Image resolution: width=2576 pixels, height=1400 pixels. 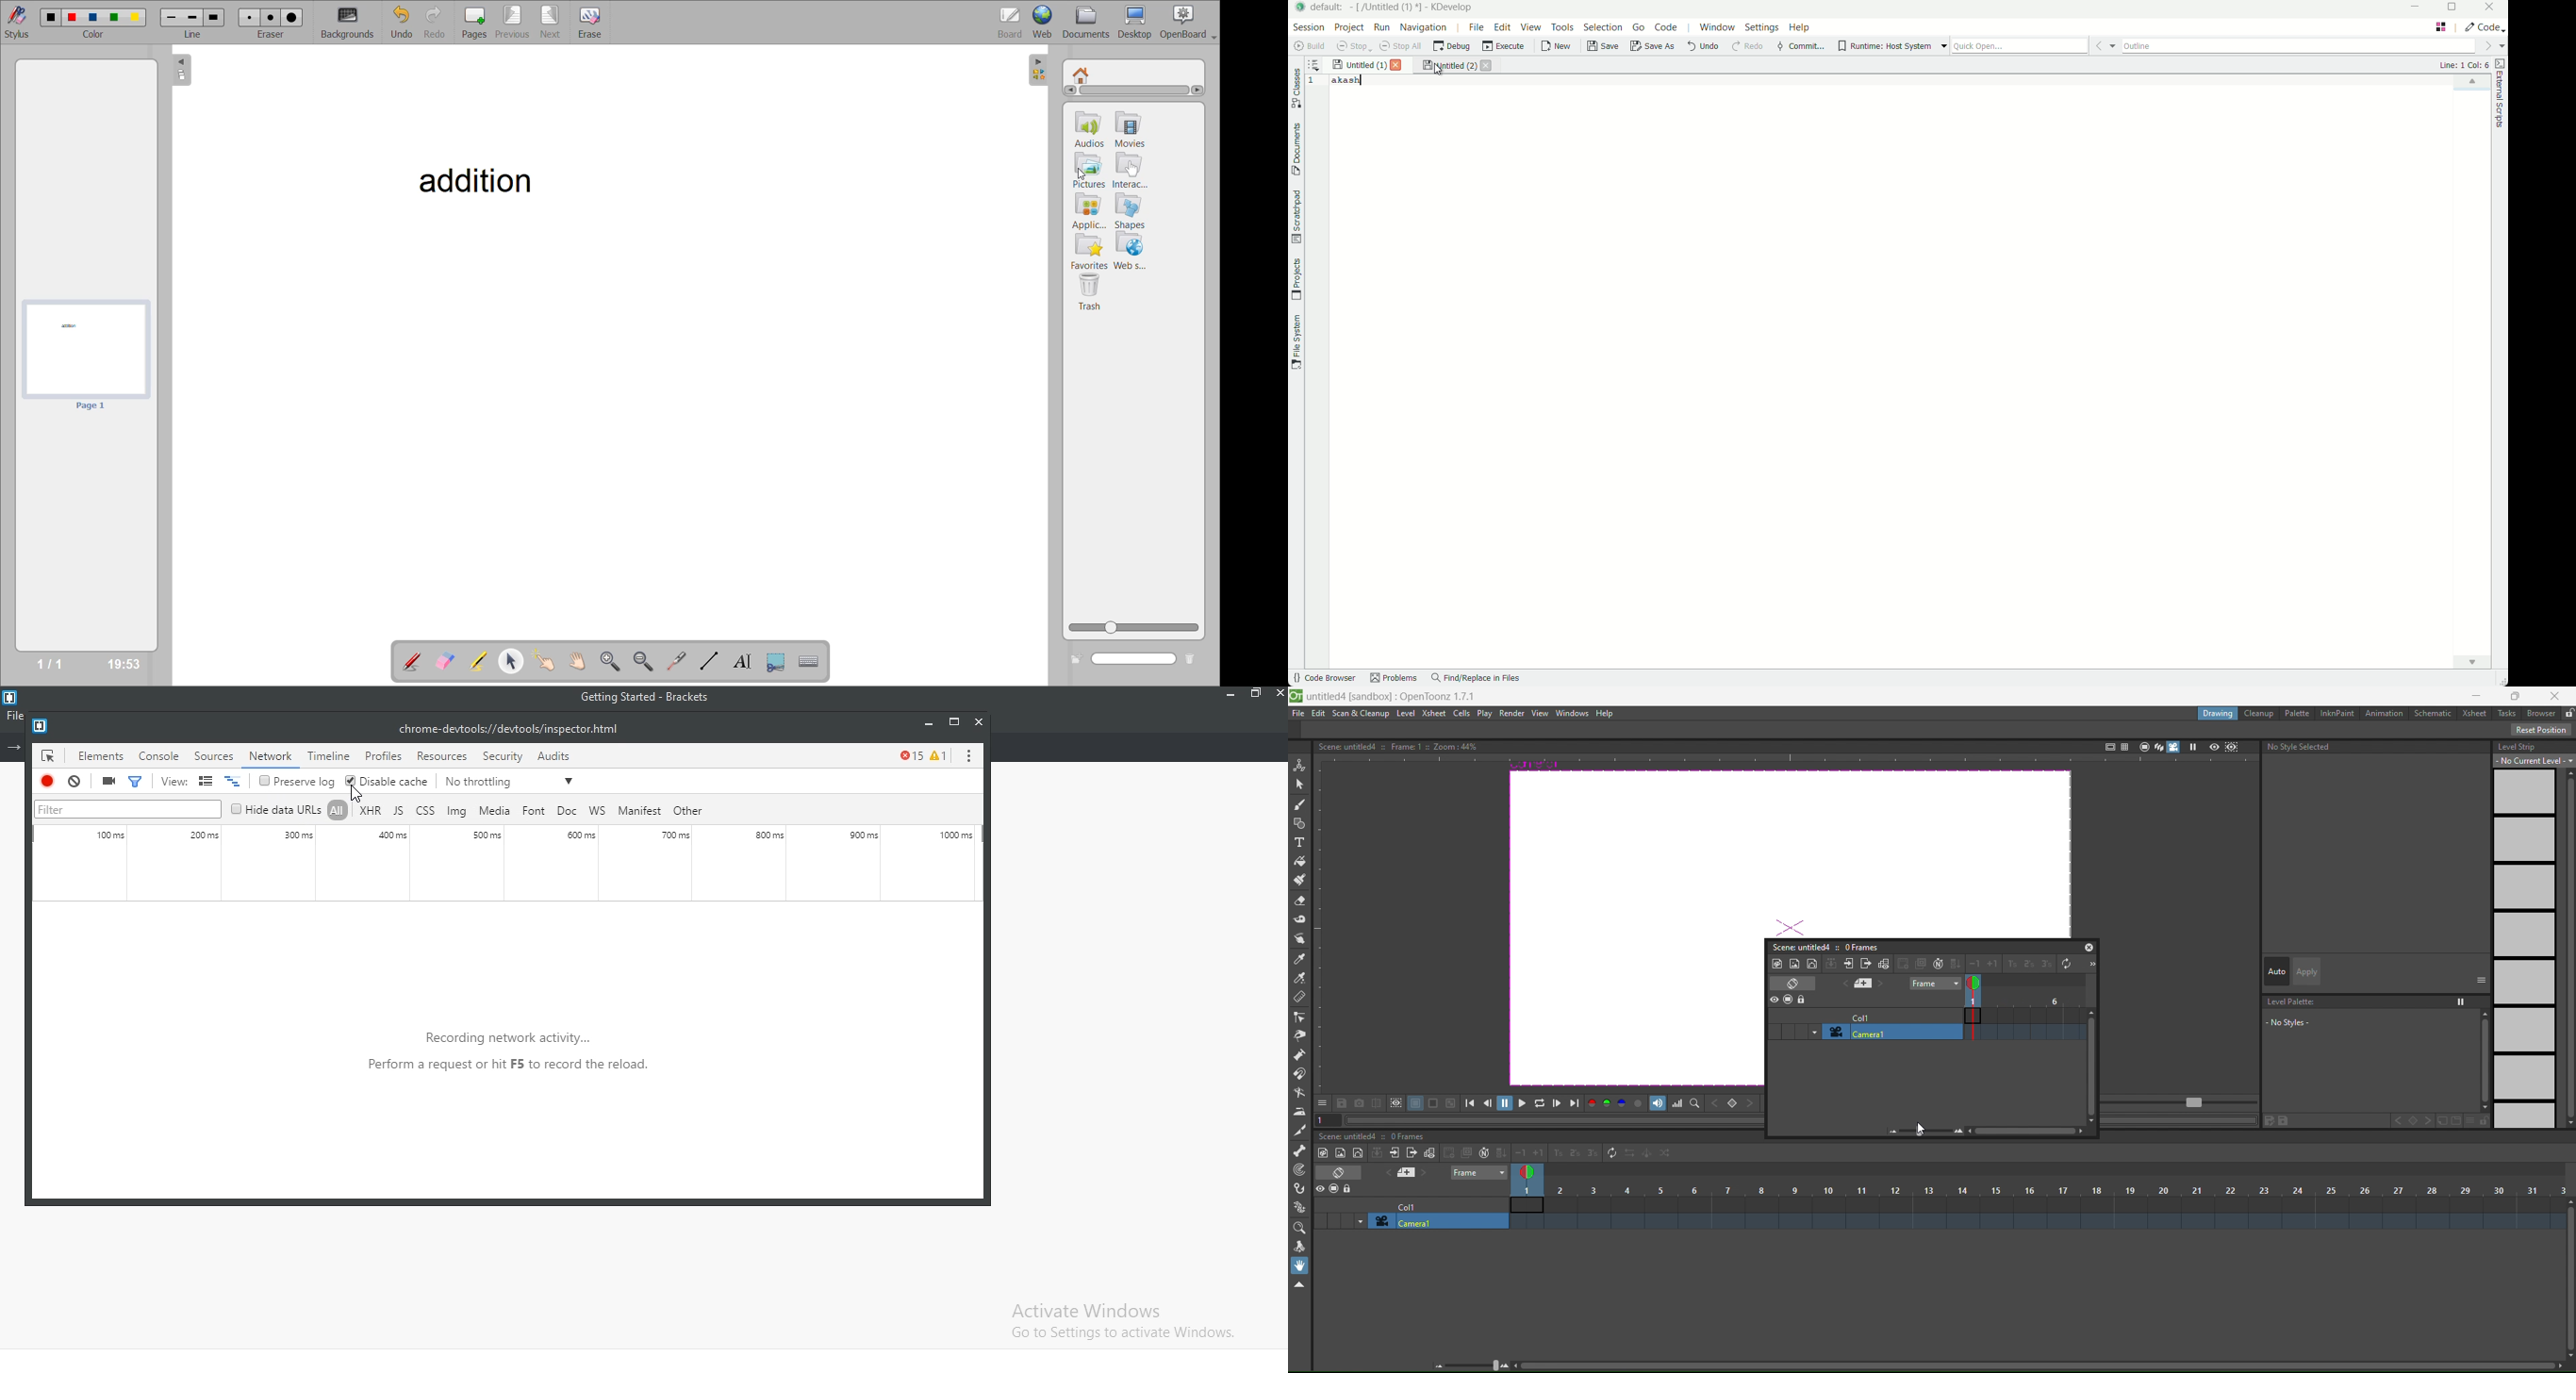 What do you see at coordinates (552, 22) in the screenshot?
I see `next` at bounding box center [552, 22].